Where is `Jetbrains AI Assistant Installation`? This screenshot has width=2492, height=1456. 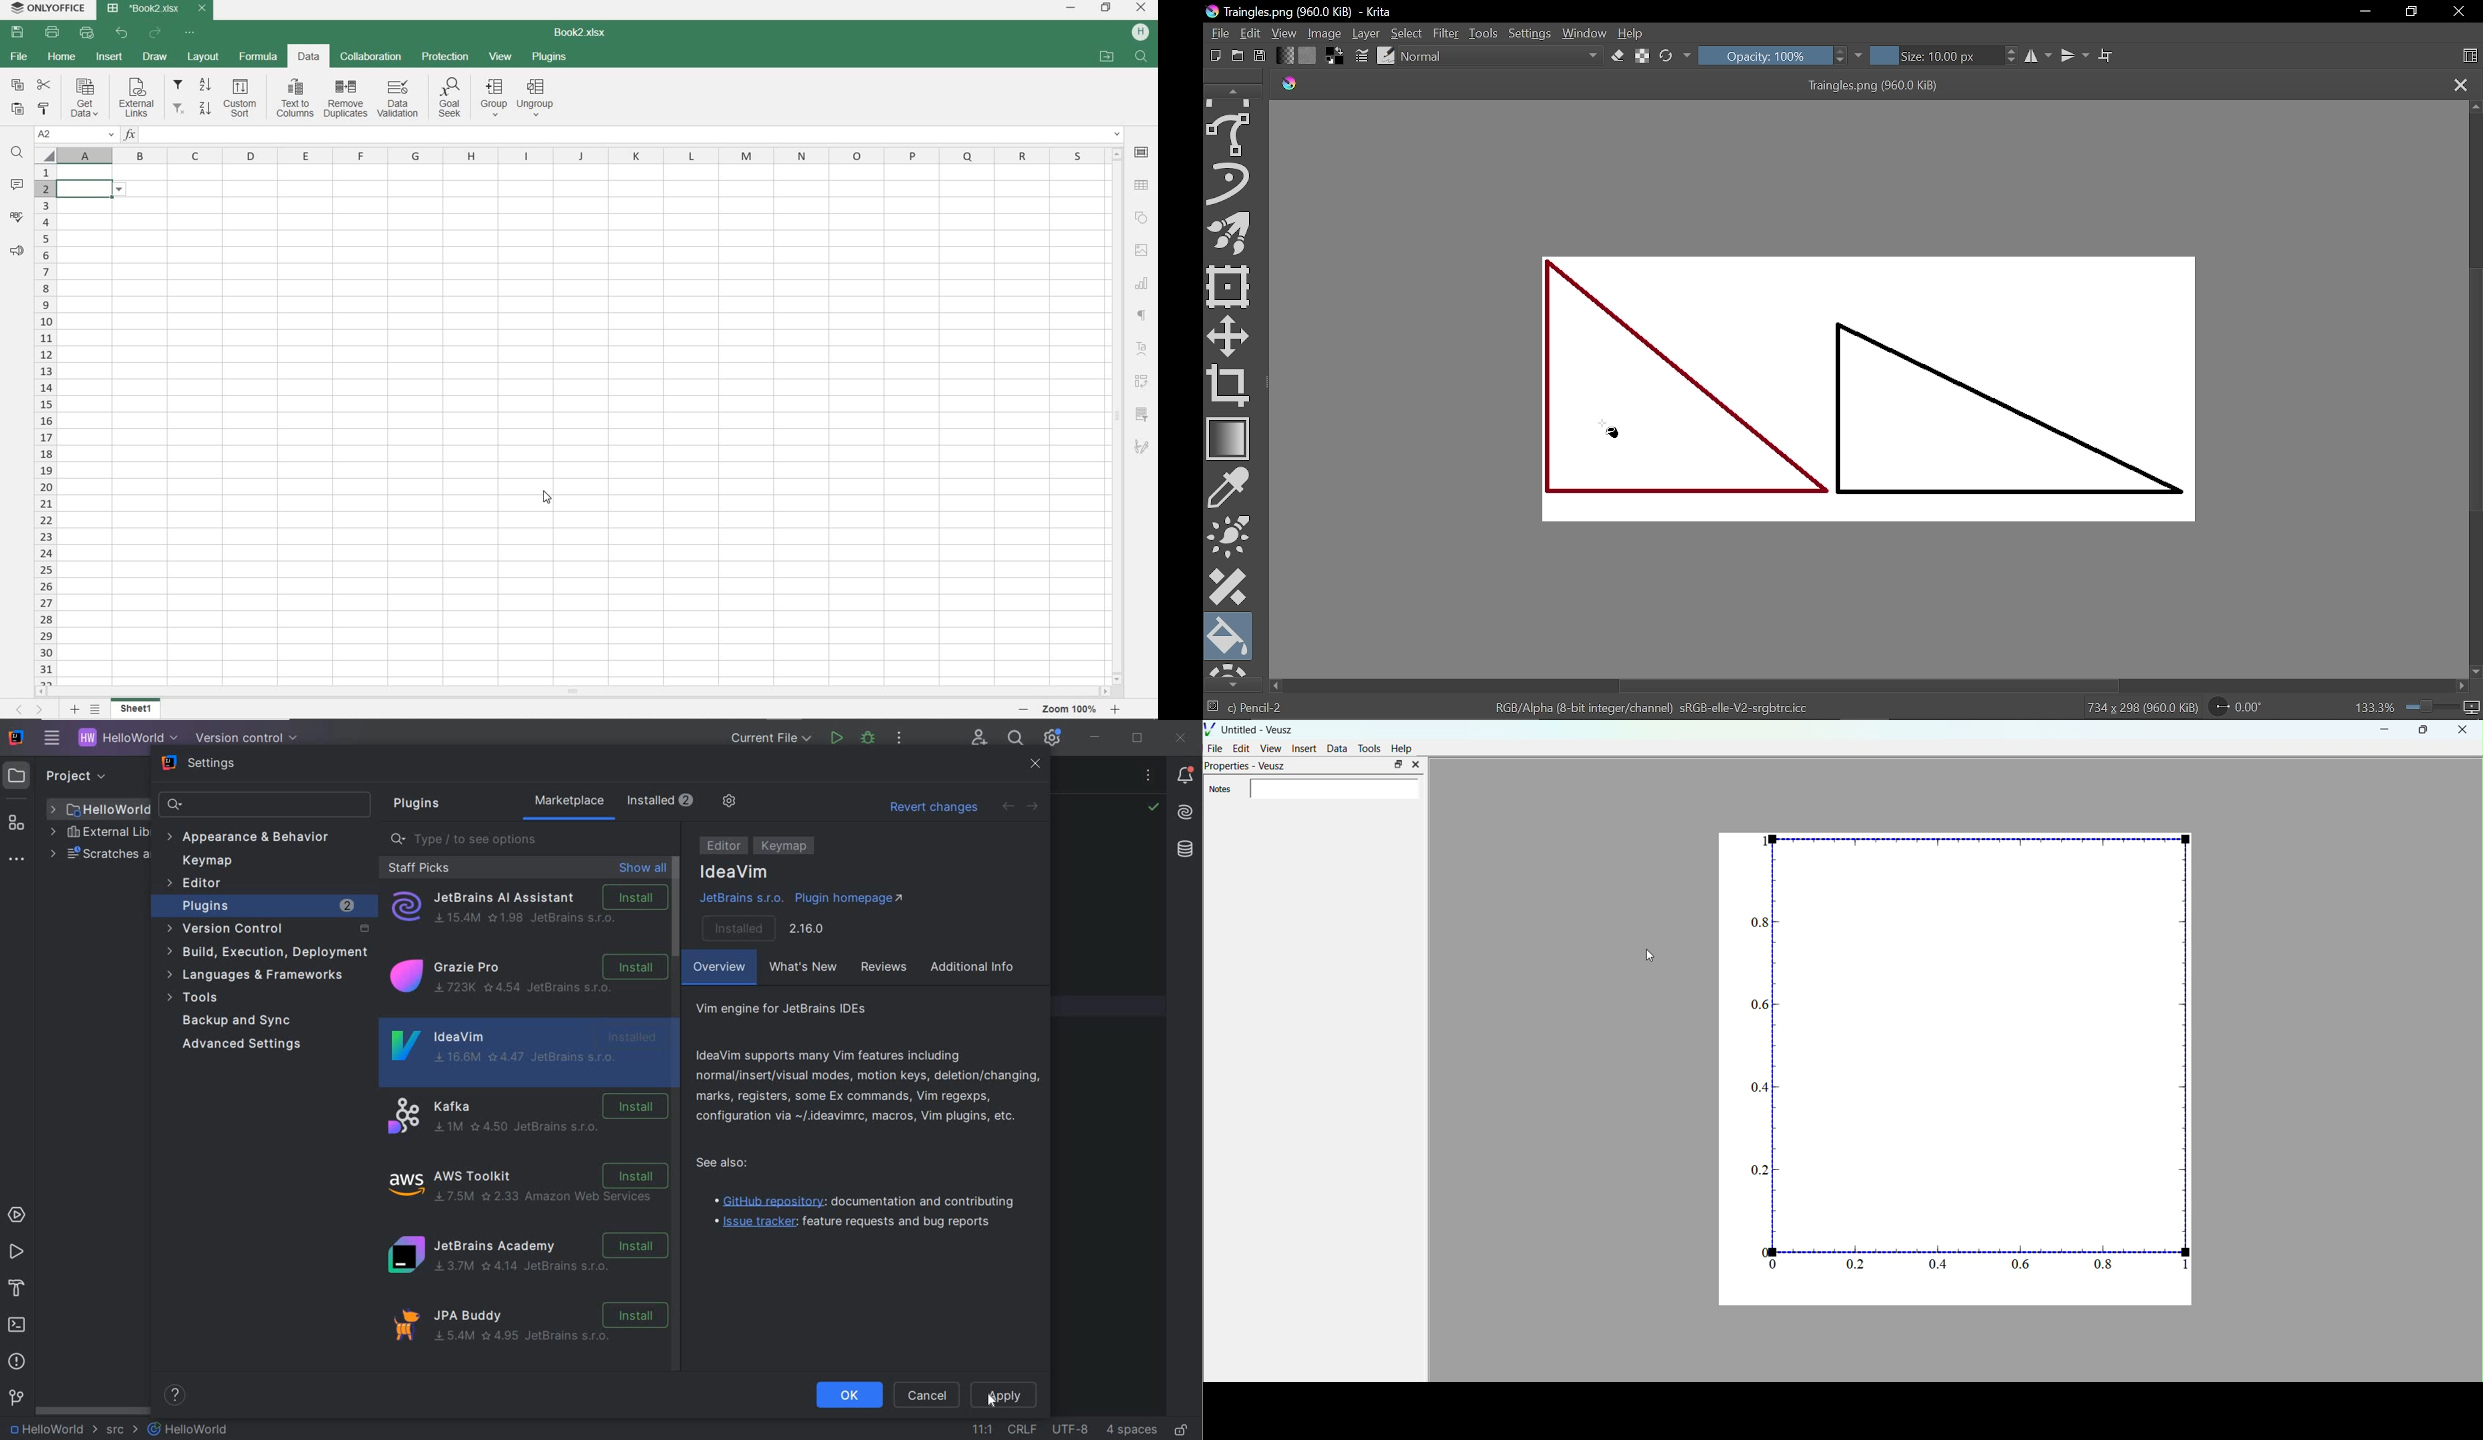 Jetbrains AI Assistant Installation is located at coordinates (528, 907).